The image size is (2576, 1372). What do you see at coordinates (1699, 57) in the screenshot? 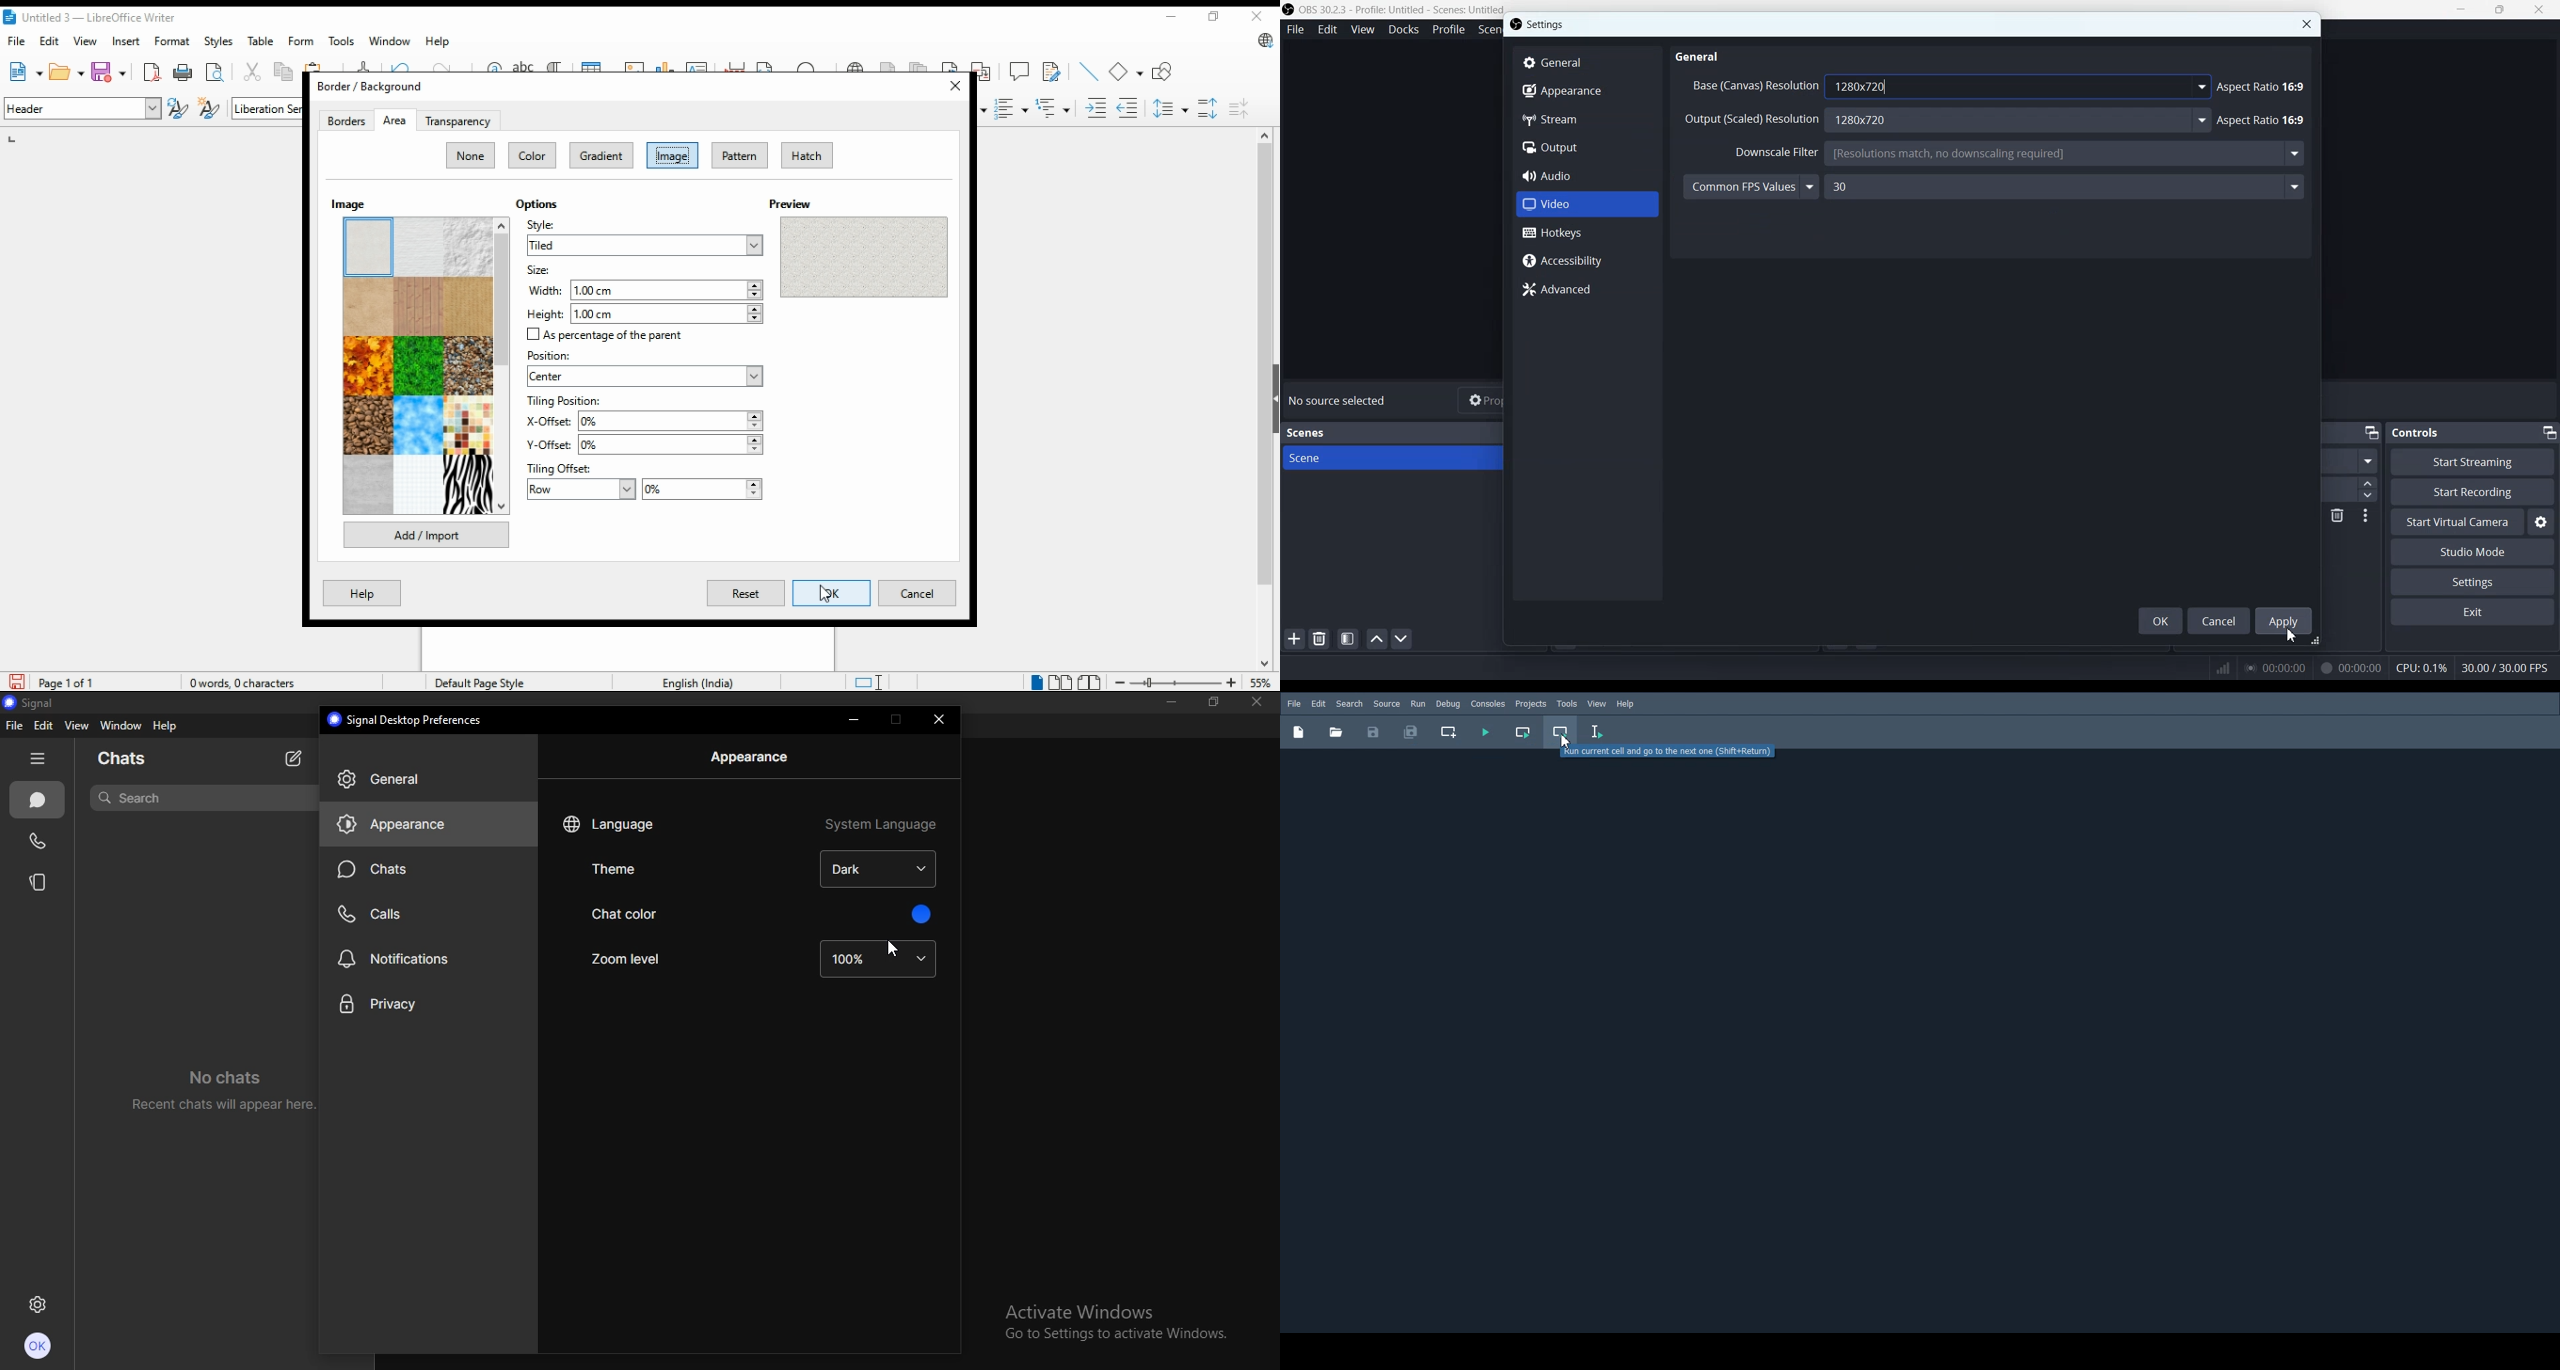
I see `General` at bounding box center [1699, 57].